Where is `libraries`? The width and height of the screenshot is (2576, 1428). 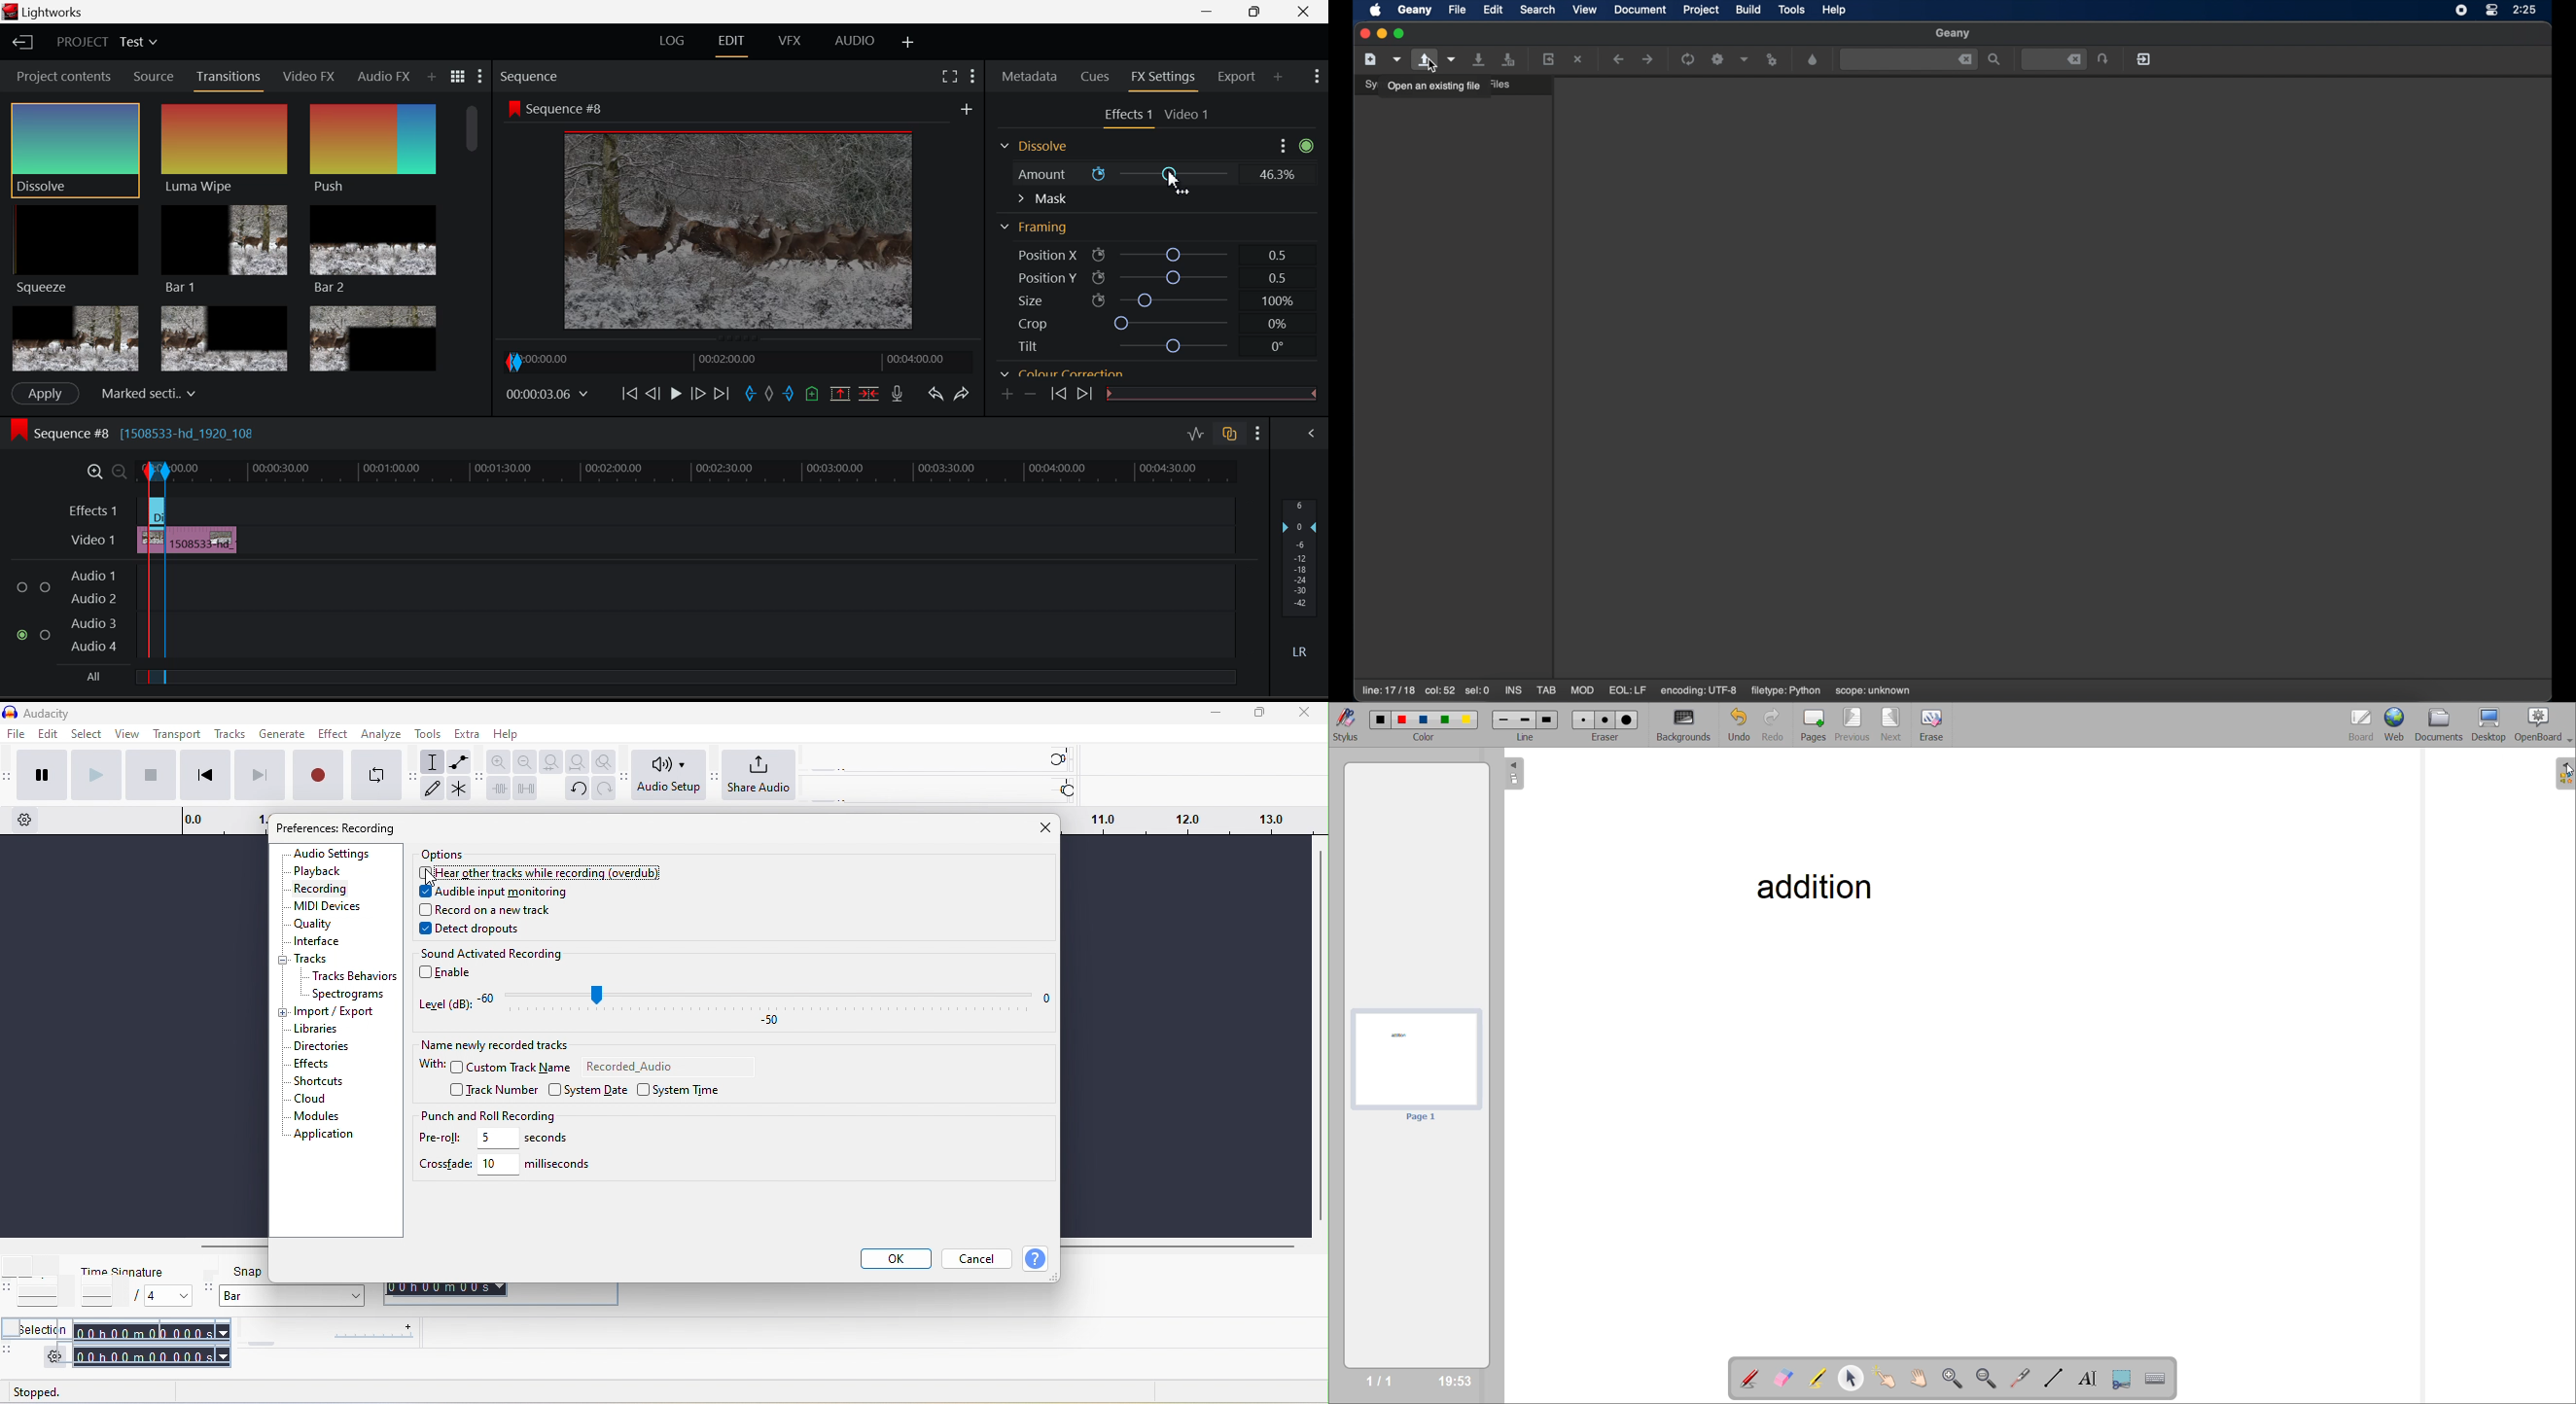
libraries is located at coordinates (323, 1029).